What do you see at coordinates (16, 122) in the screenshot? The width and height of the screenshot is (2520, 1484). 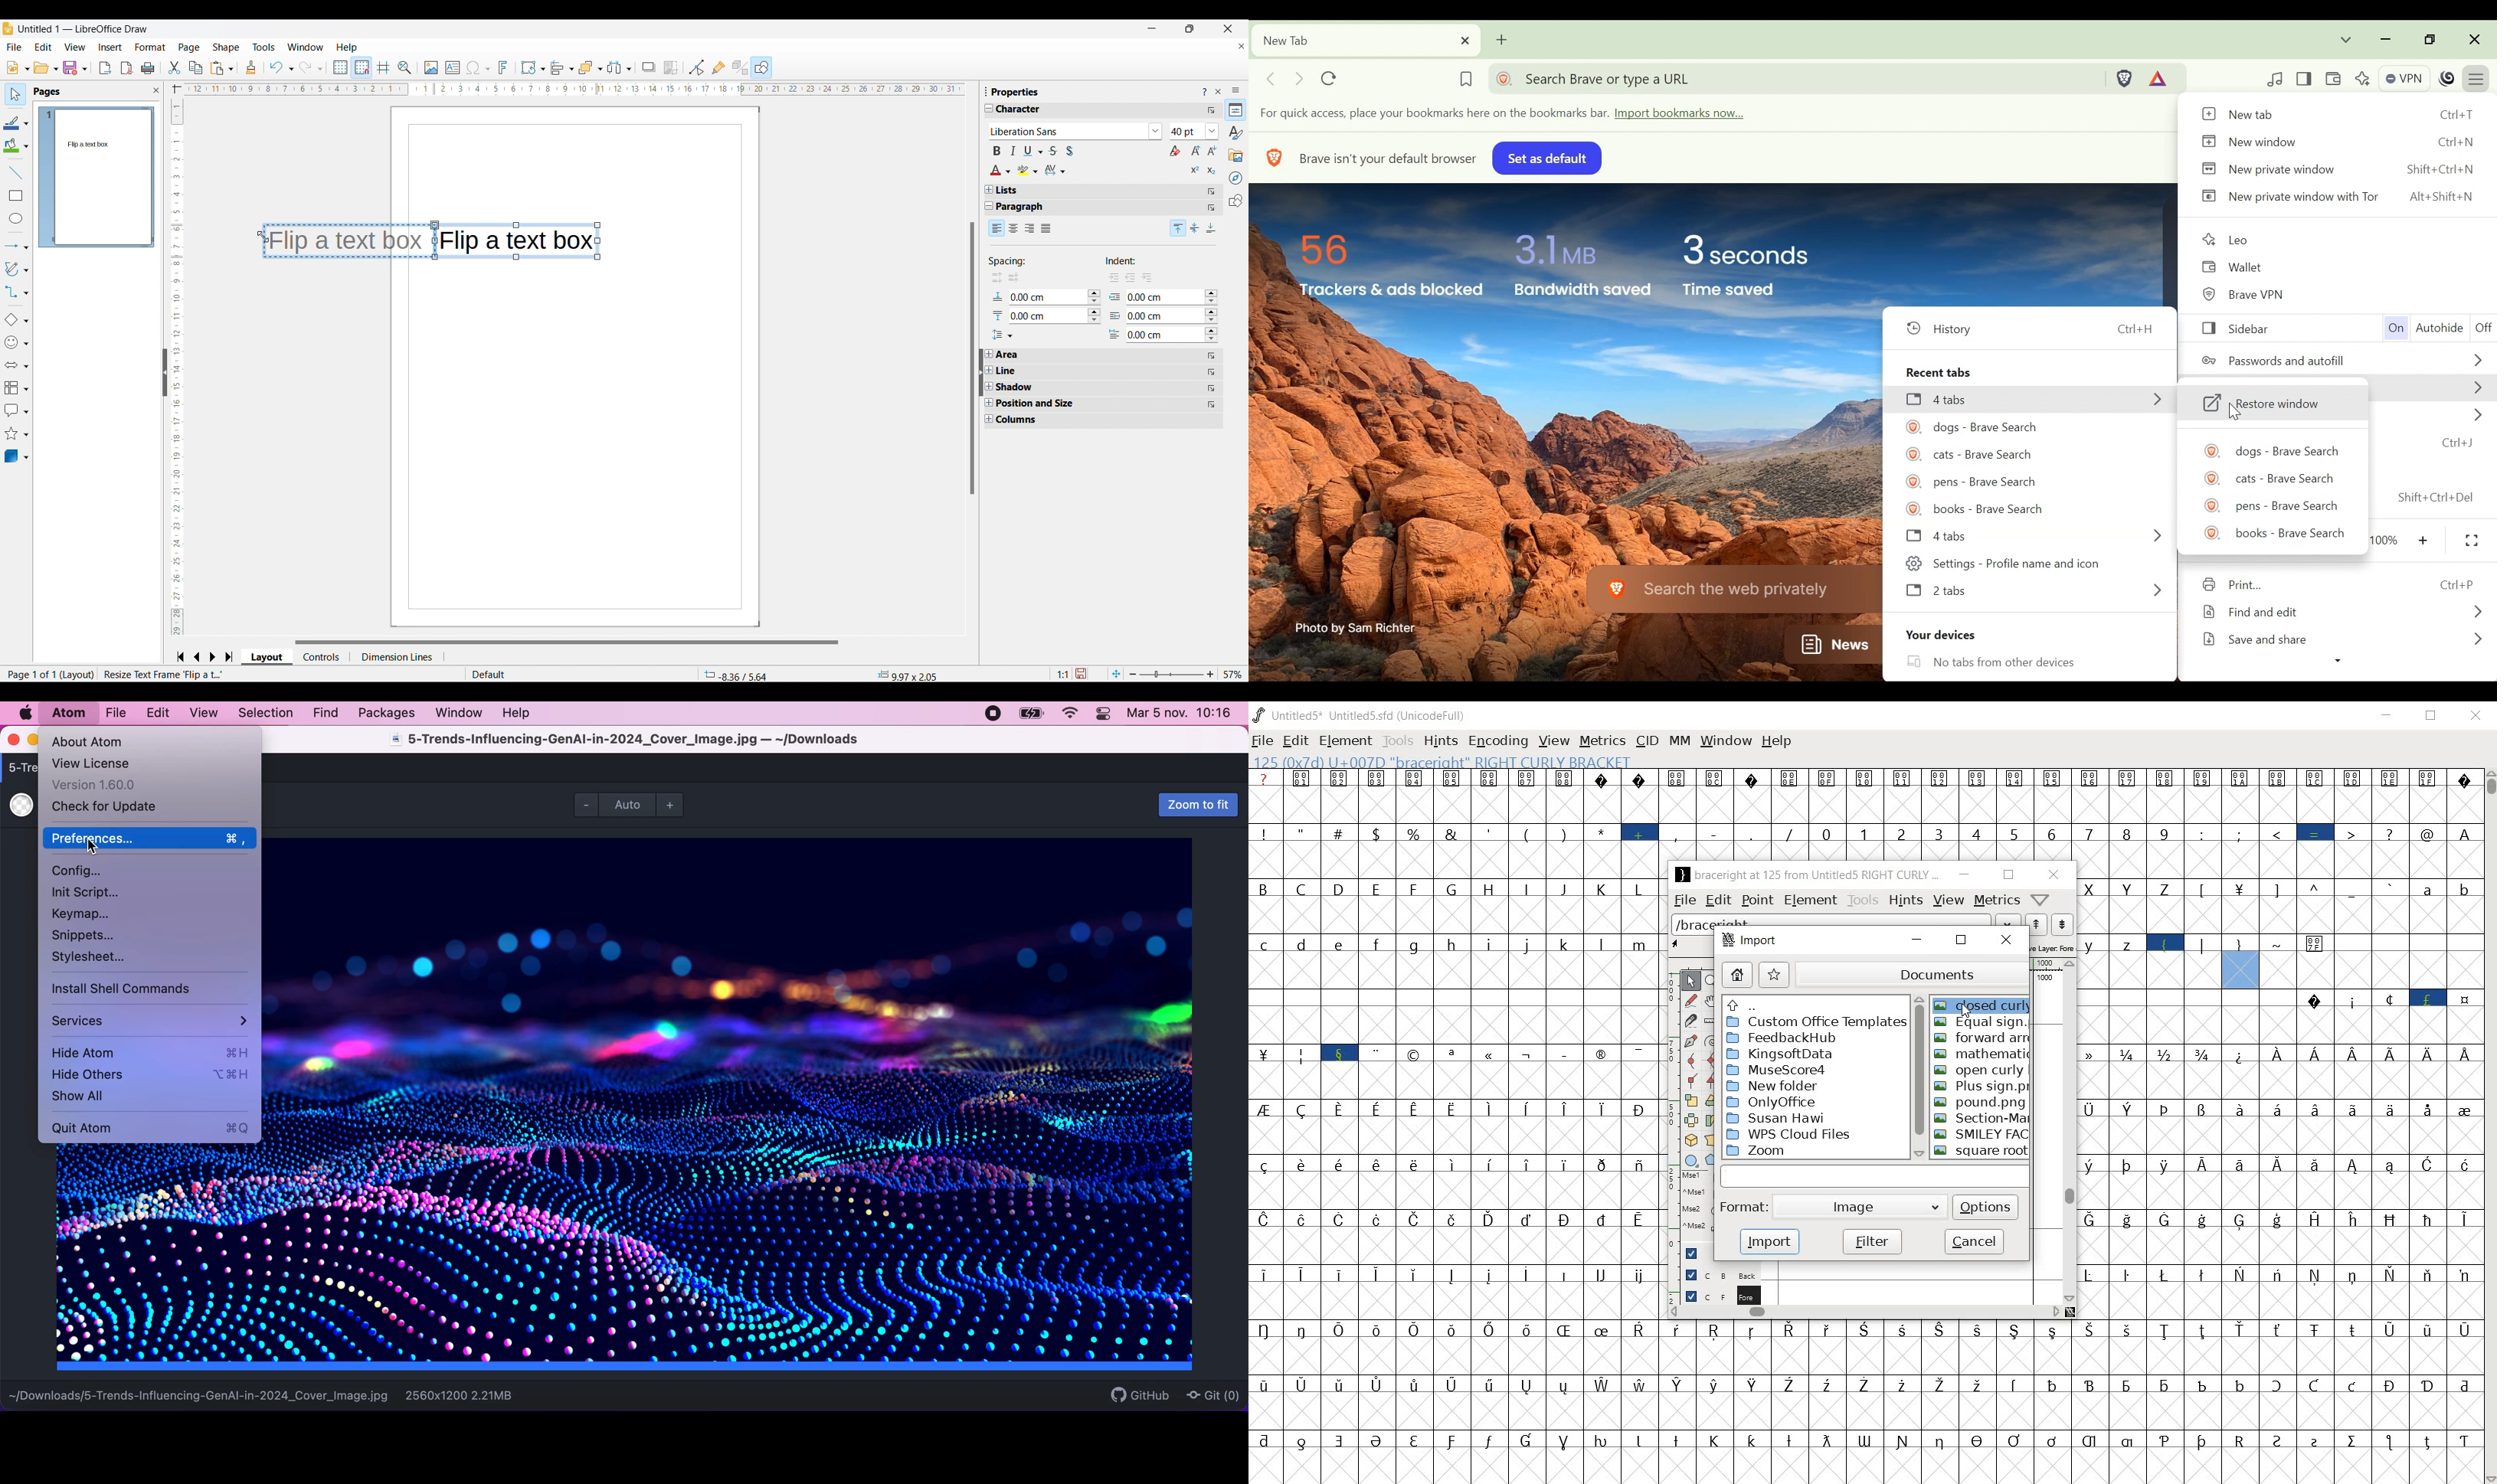 I see `Line color options` at bounding box center [16, 122].